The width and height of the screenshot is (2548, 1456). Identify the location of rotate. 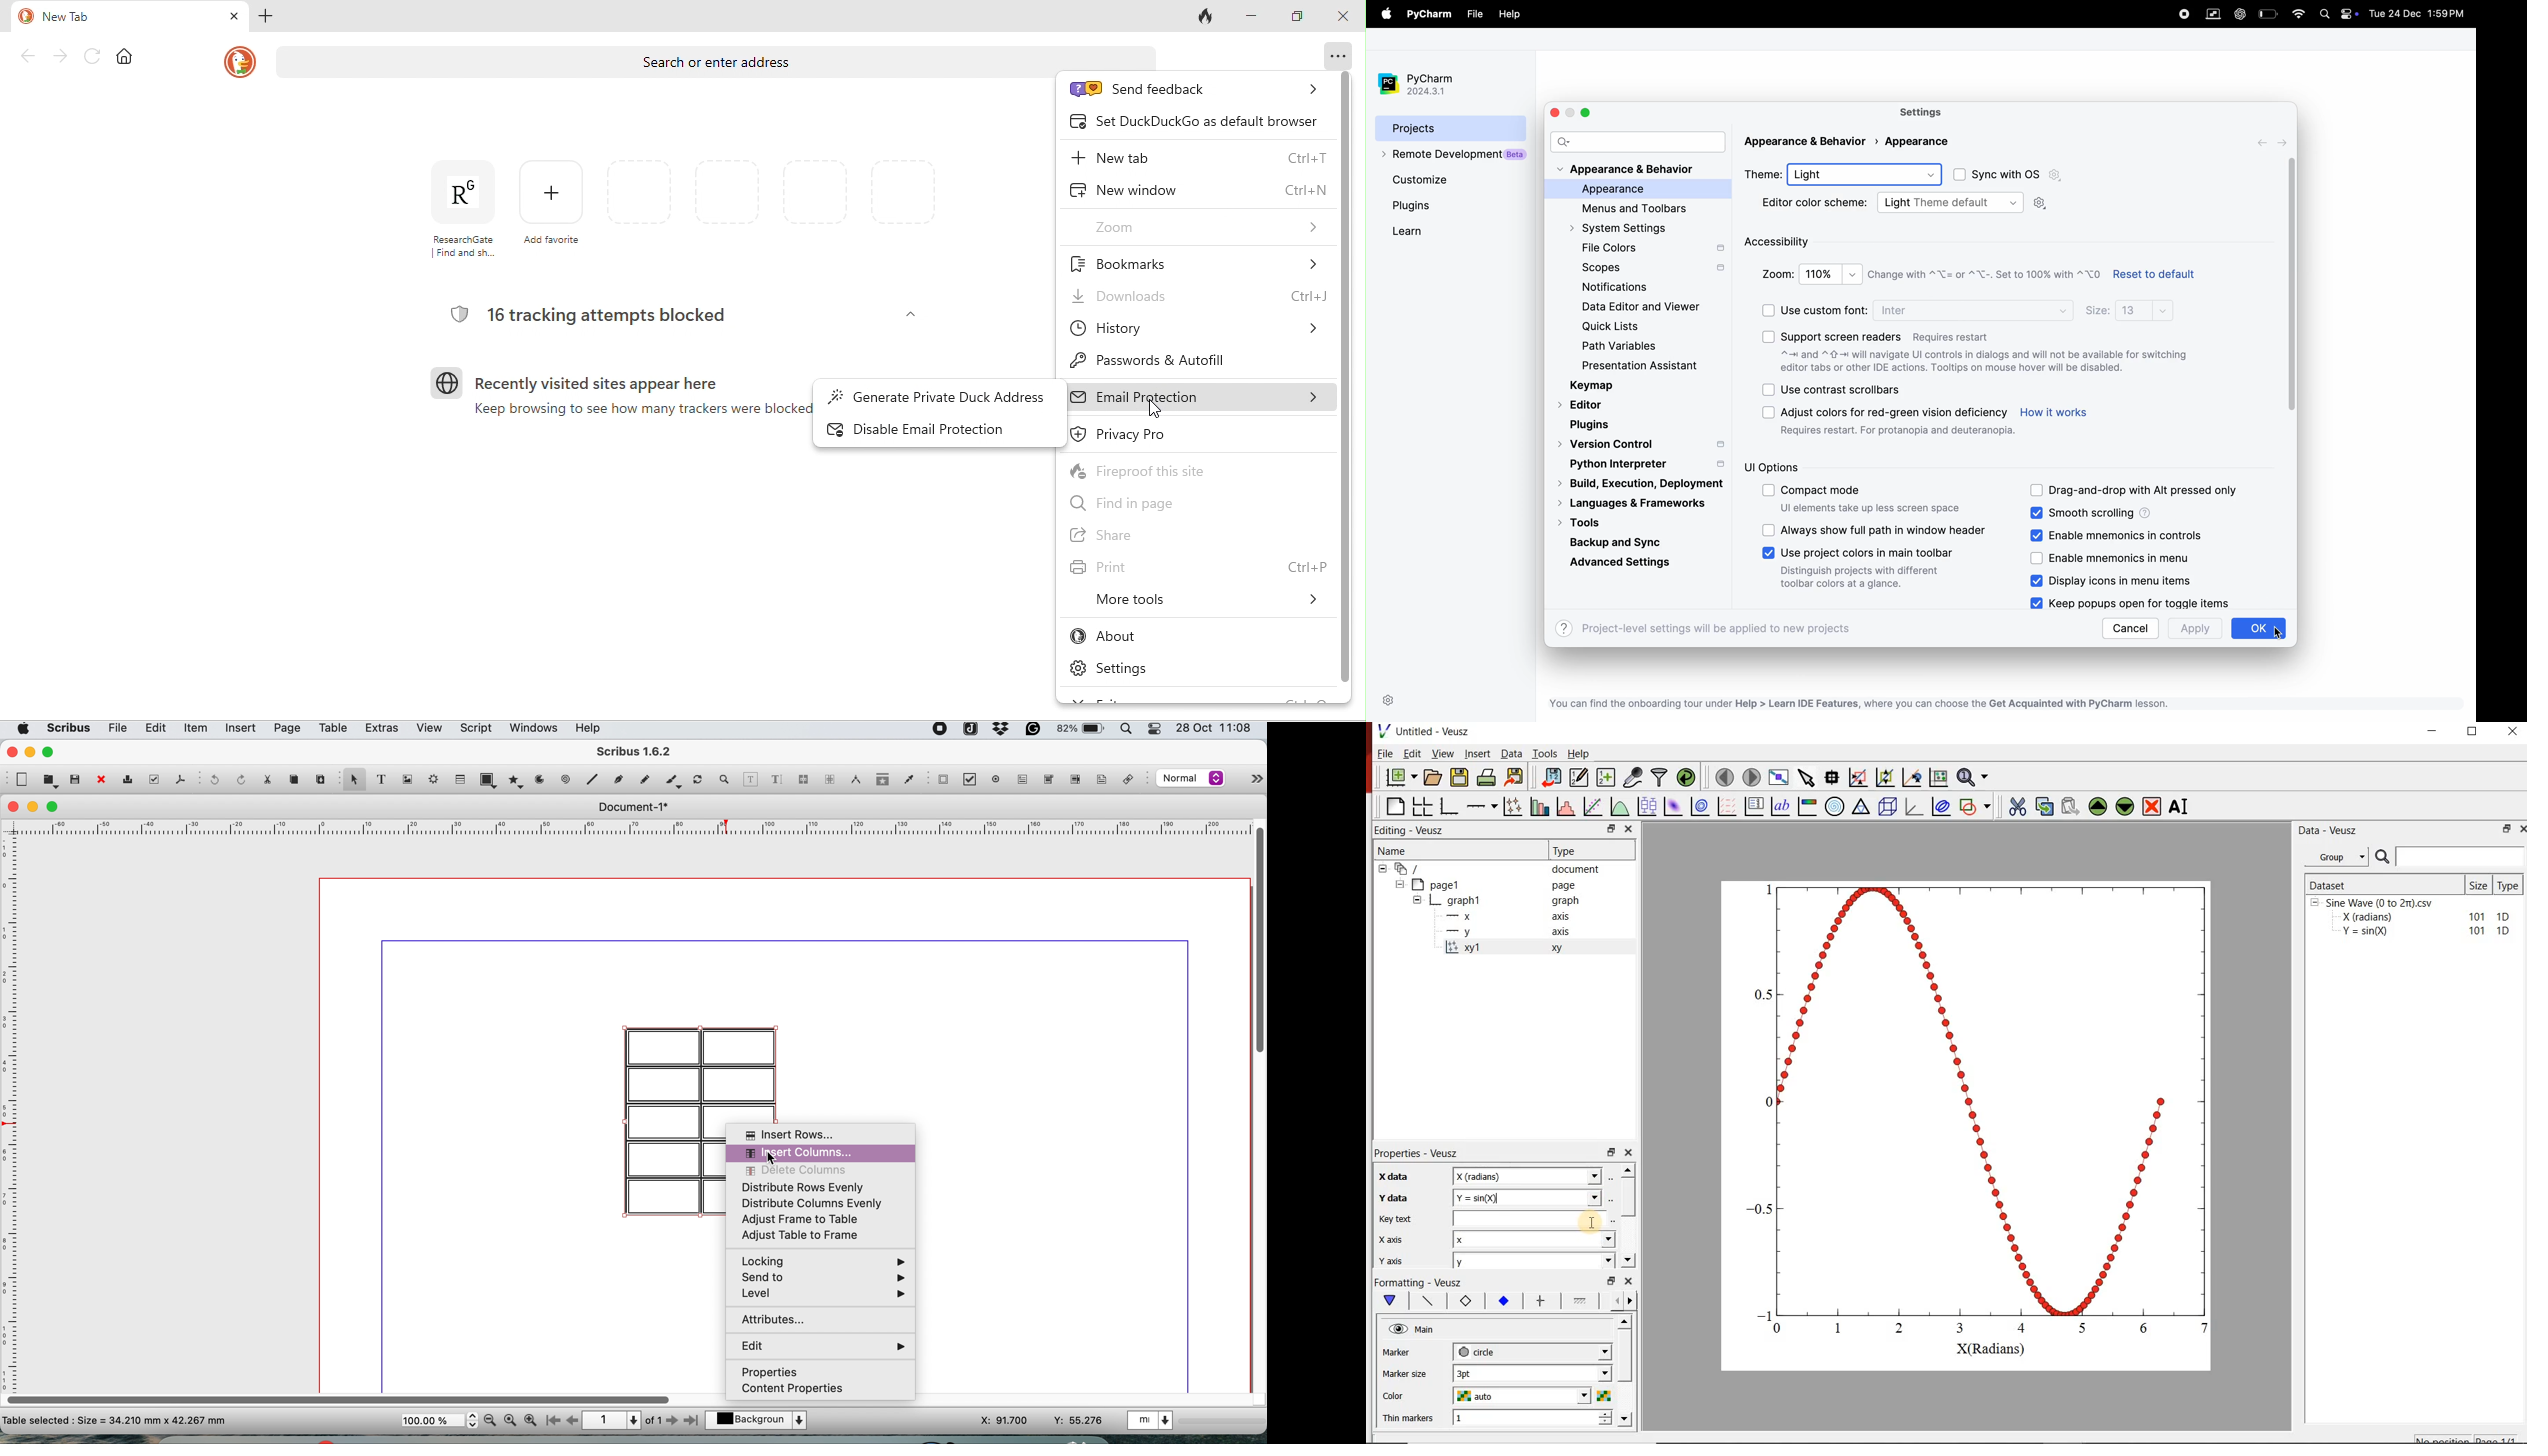
(700, 780).